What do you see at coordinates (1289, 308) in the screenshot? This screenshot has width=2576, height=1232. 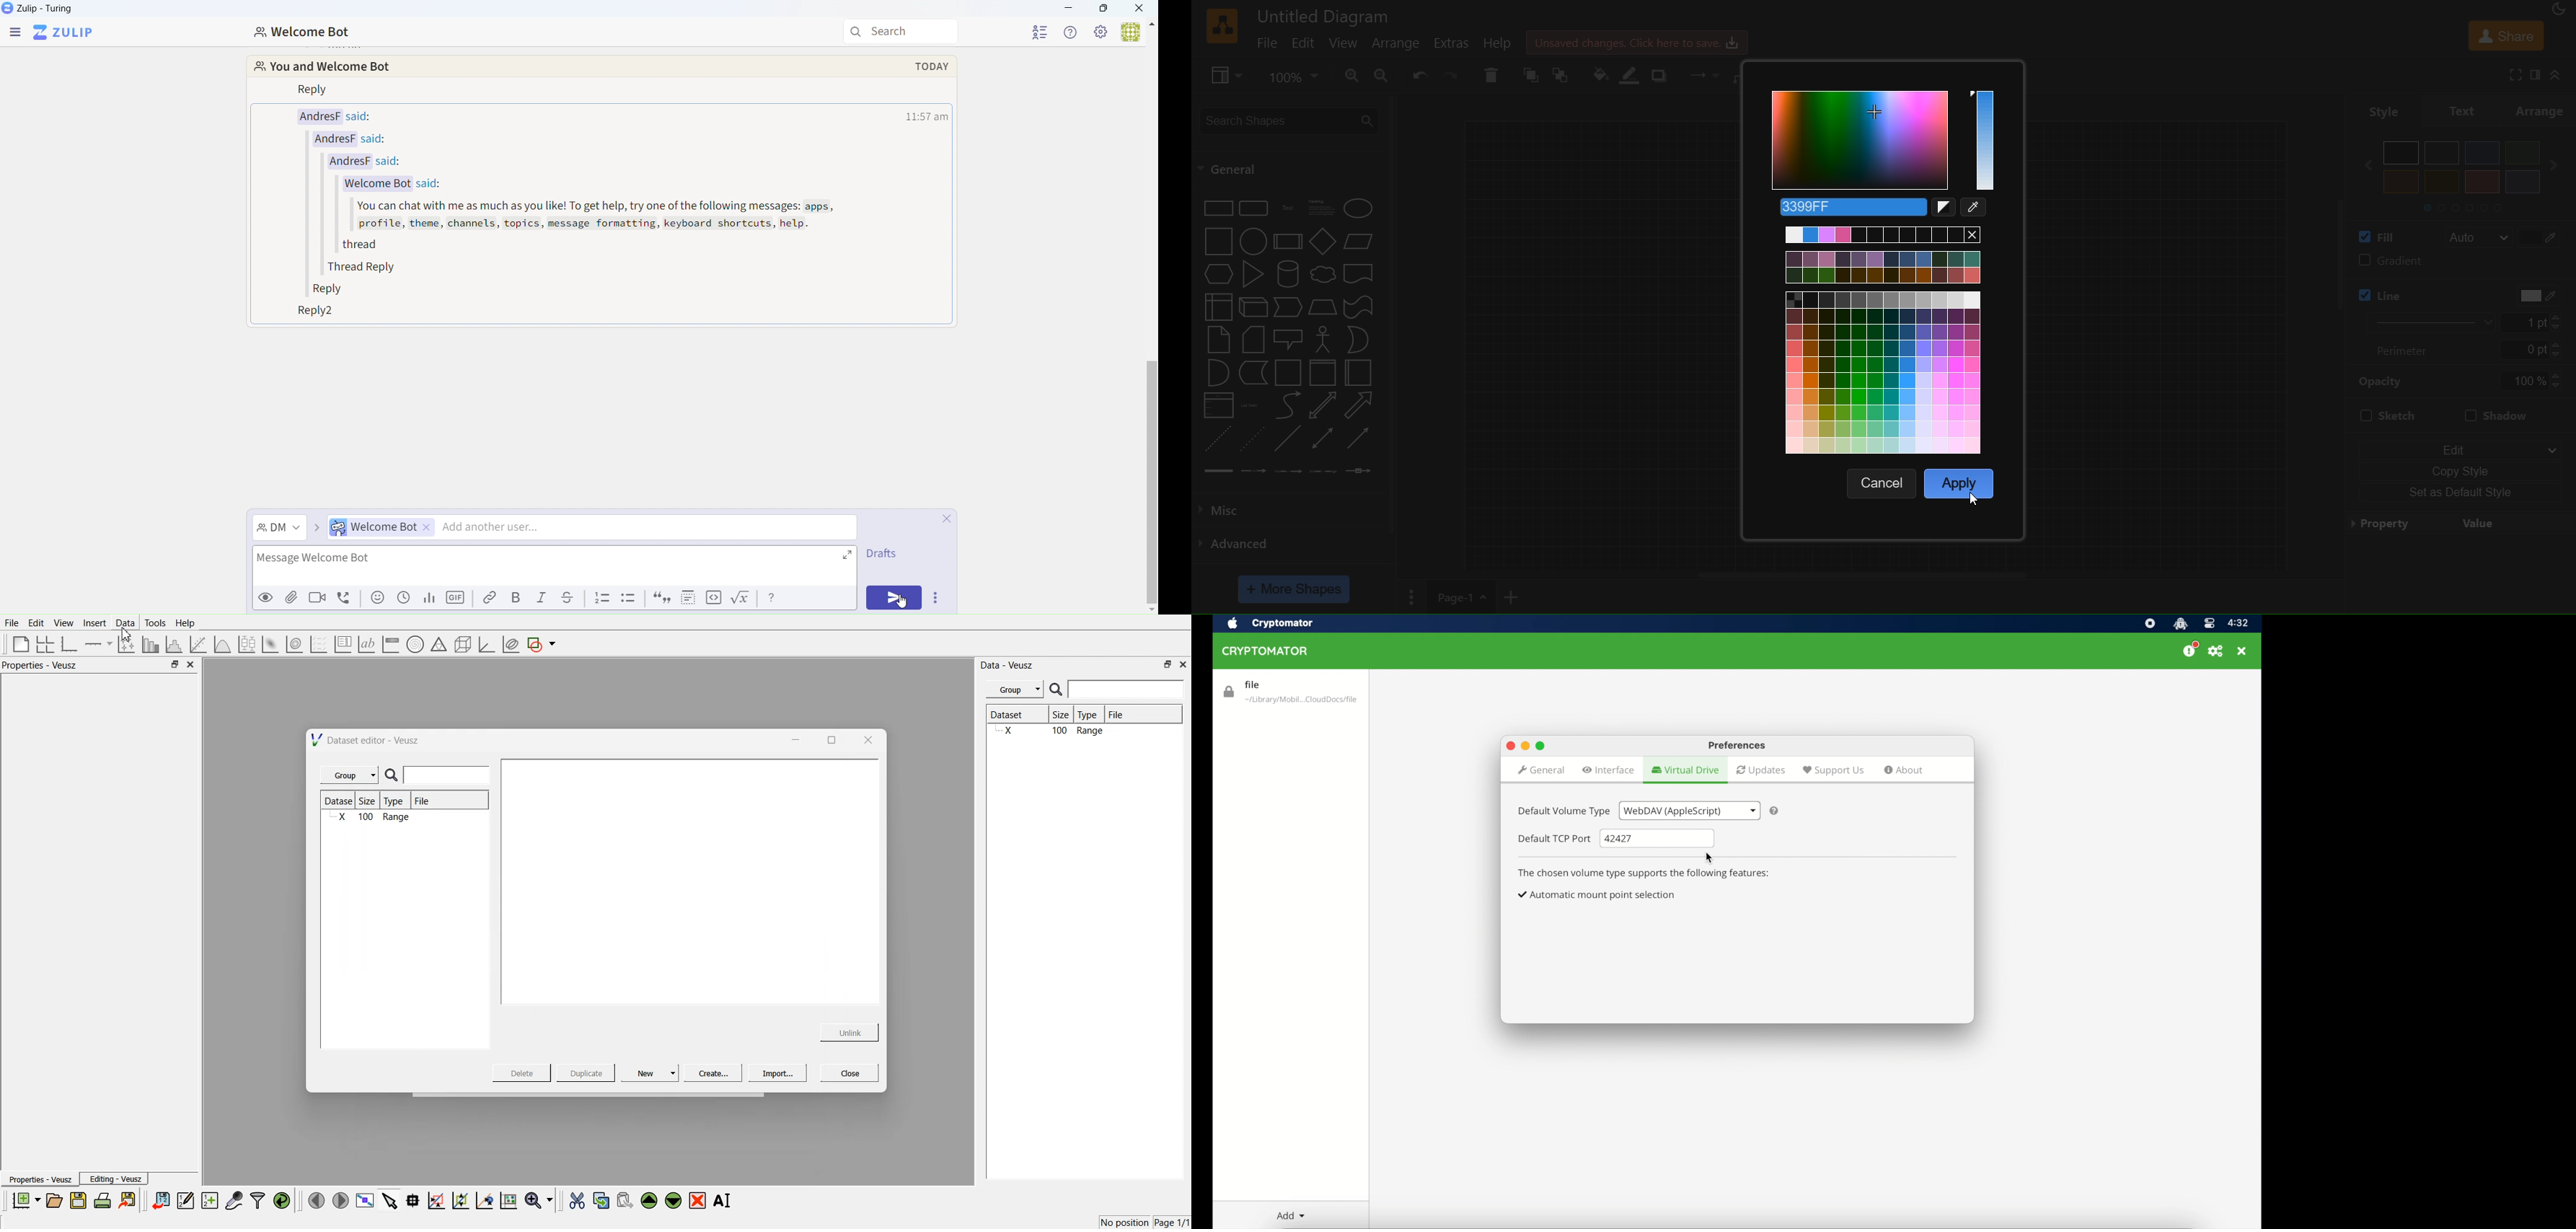 I see `step` at bounding box center [1289, 308].